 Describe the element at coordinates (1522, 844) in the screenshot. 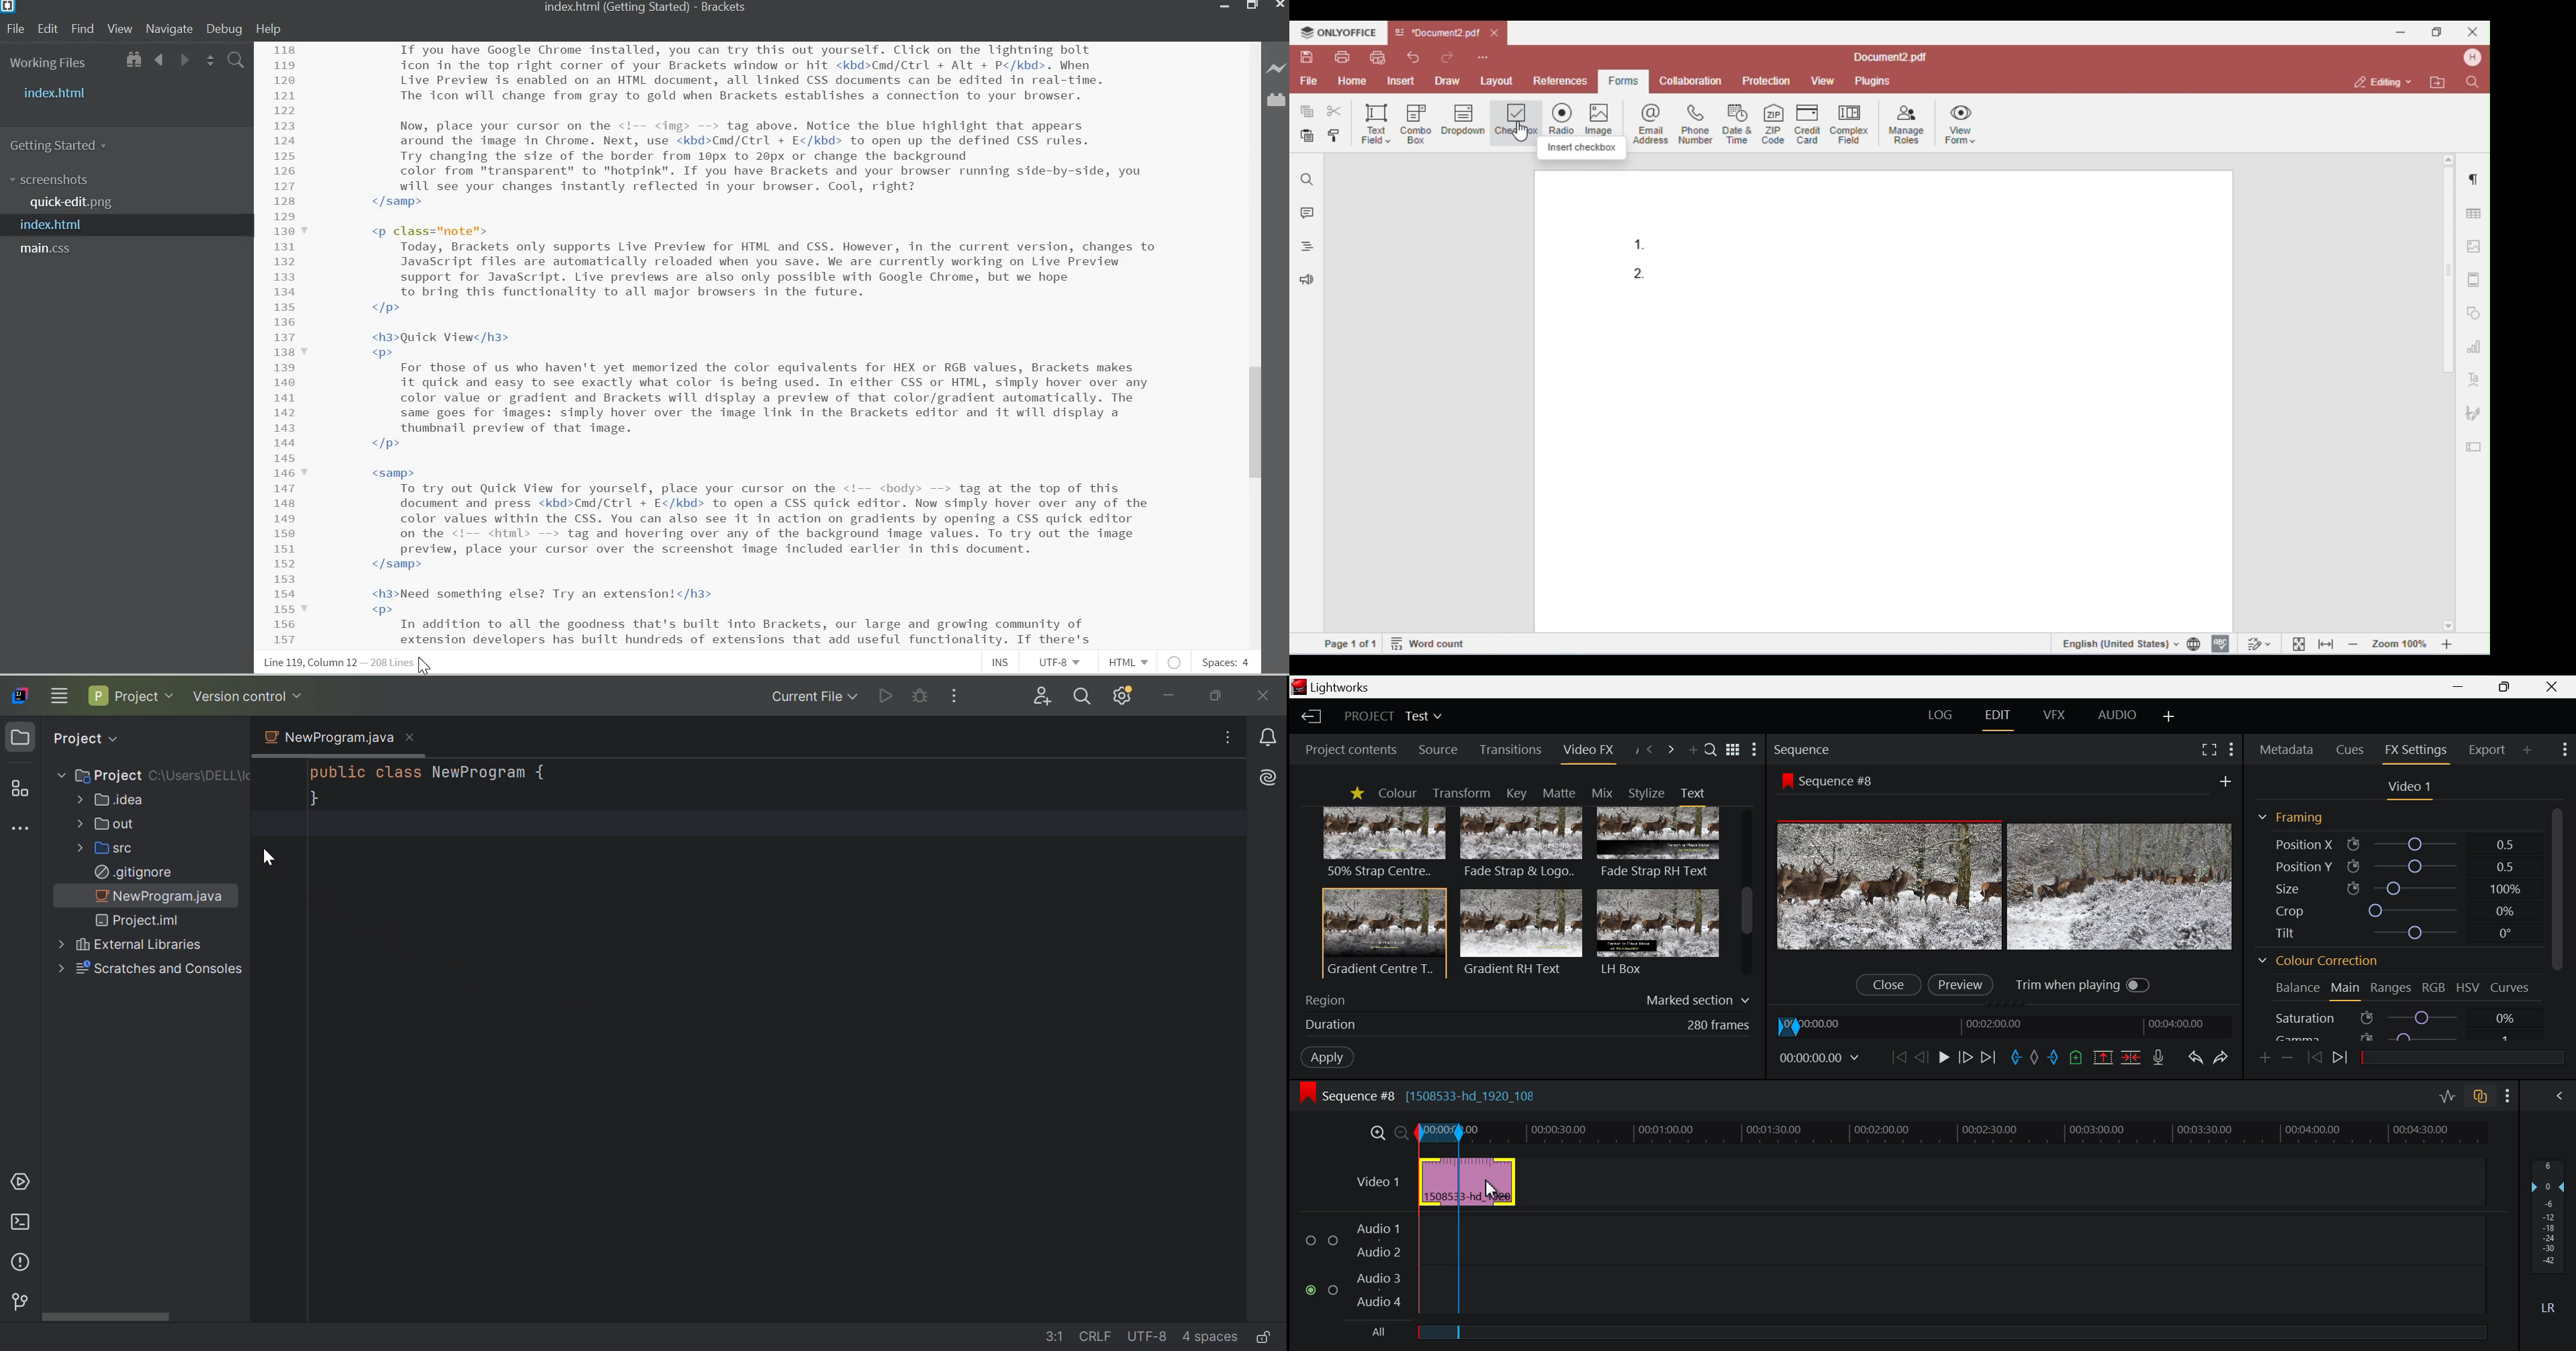

I see `Fade Strap & Logo` at that location.